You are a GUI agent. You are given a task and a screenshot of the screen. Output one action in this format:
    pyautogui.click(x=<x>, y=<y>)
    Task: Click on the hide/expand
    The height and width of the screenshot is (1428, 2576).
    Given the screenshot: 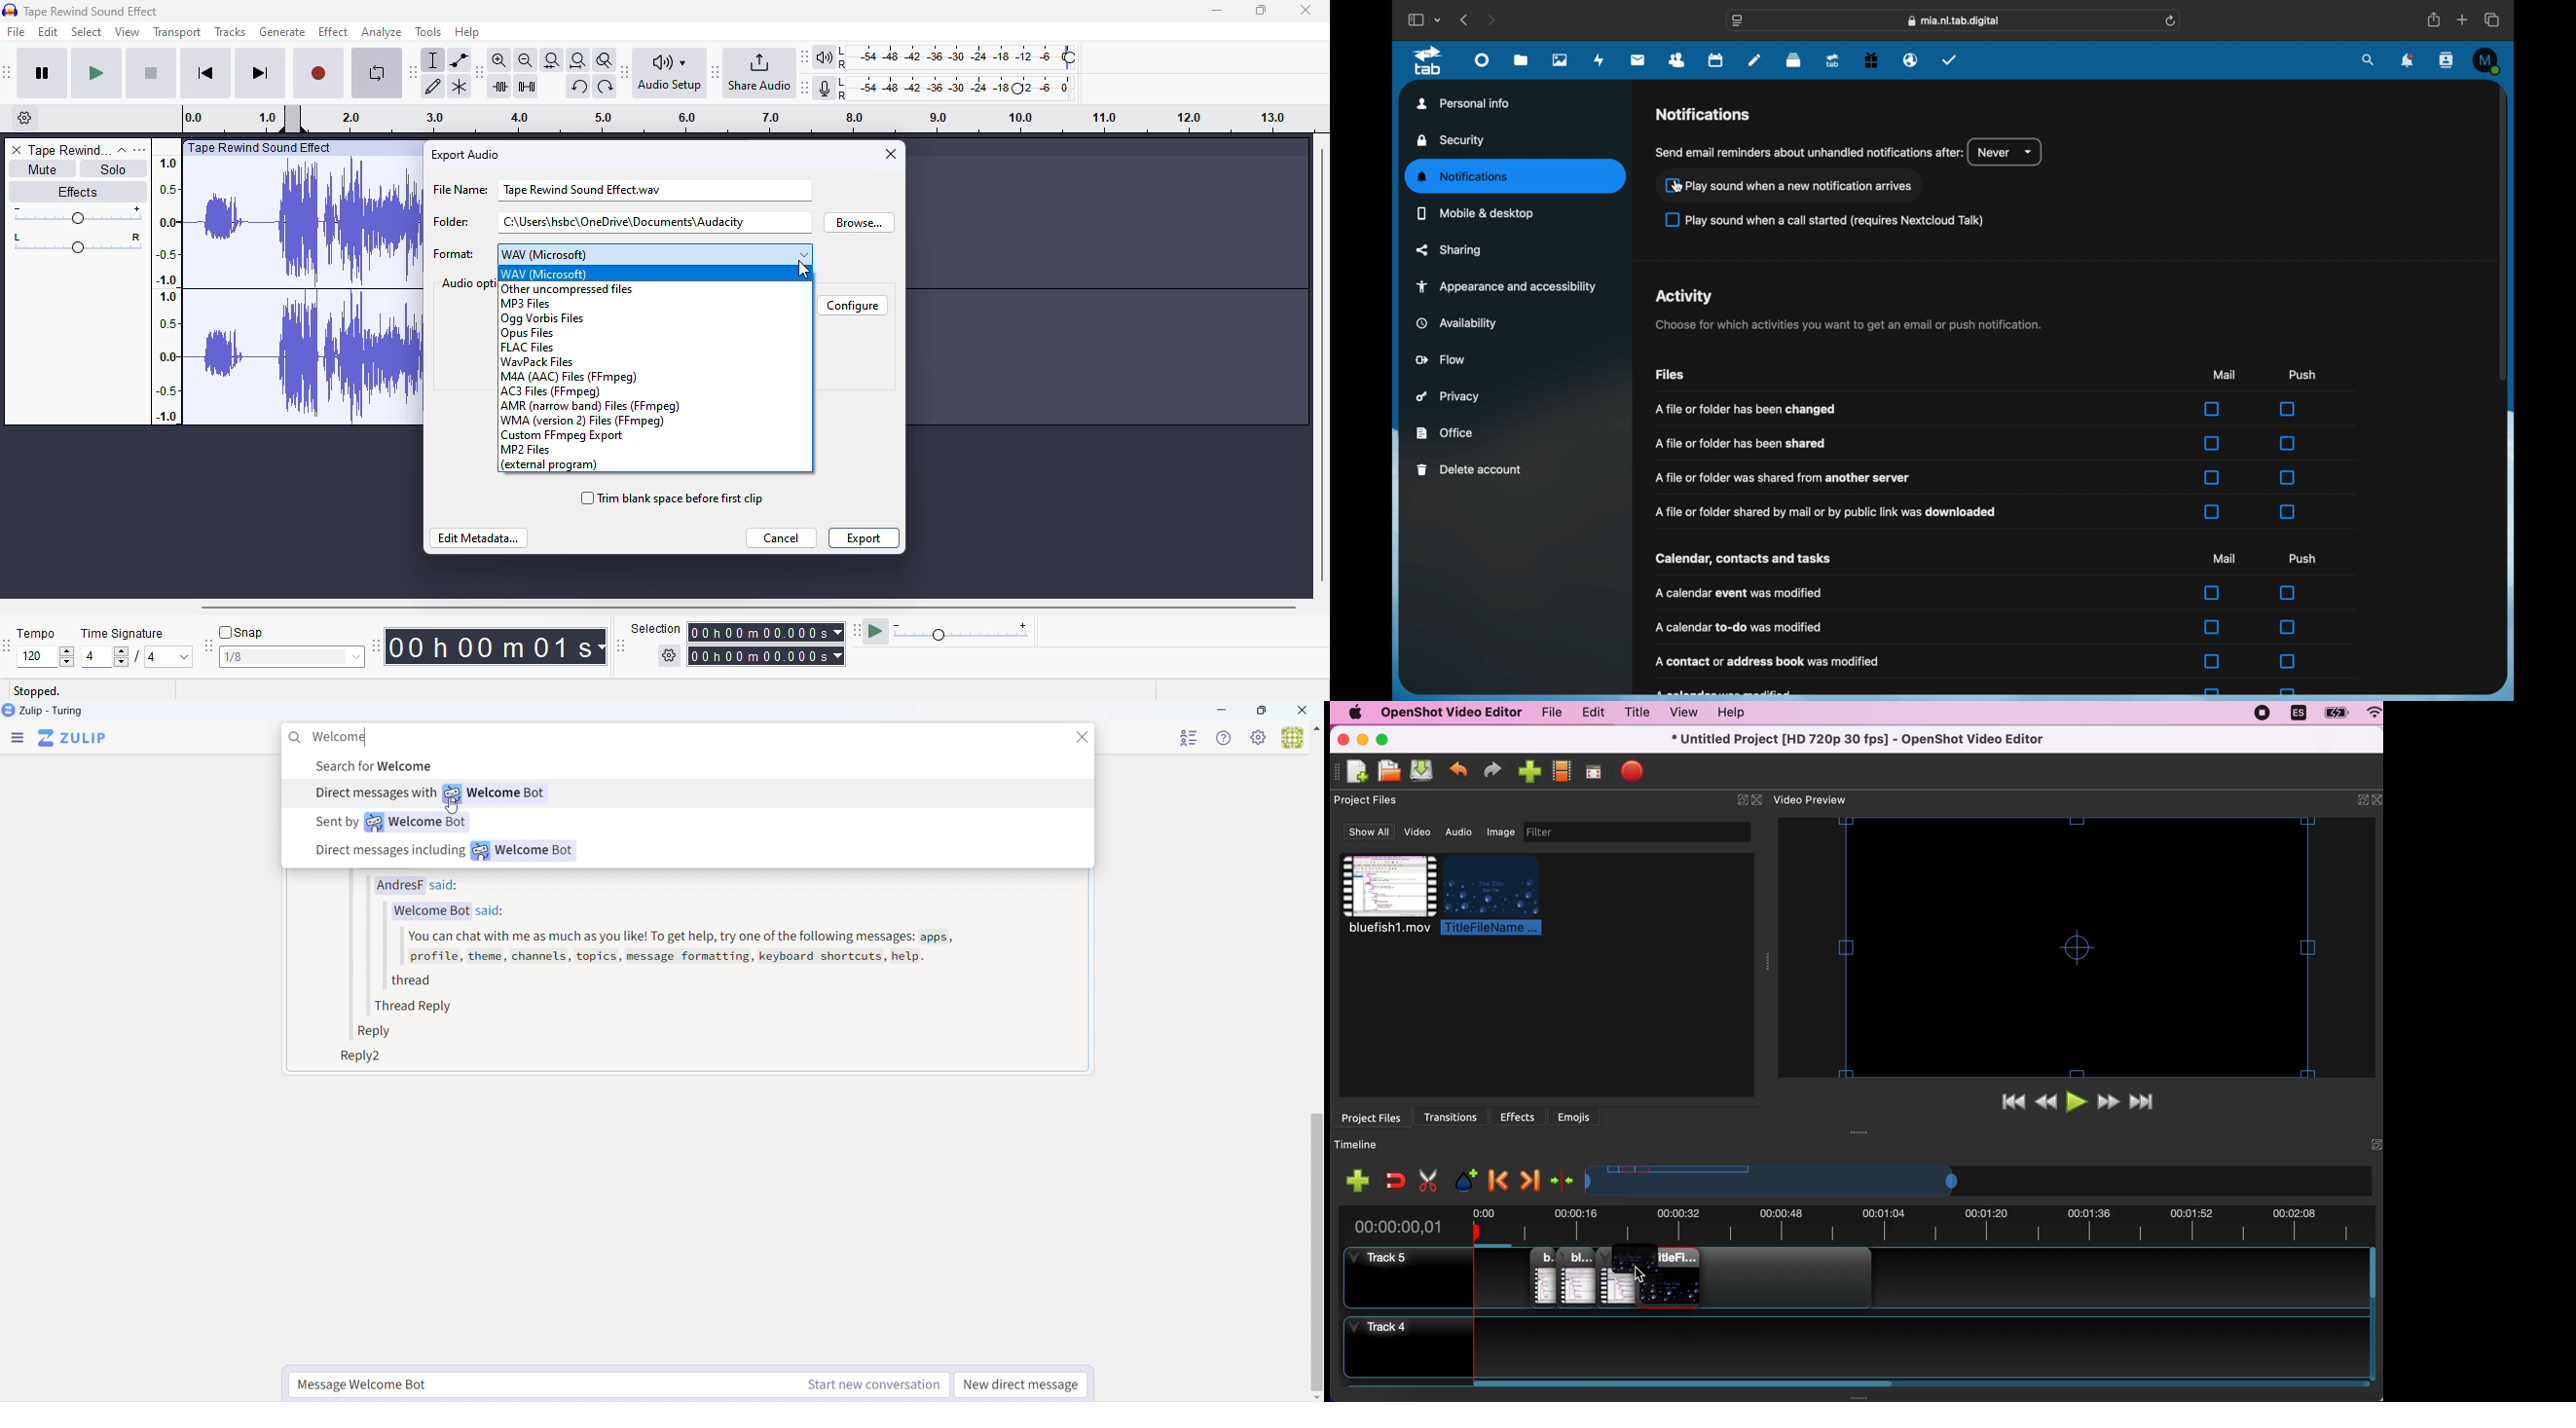 What is the action you would take?
    pyautogui.click(x=2372, y=1145)
    